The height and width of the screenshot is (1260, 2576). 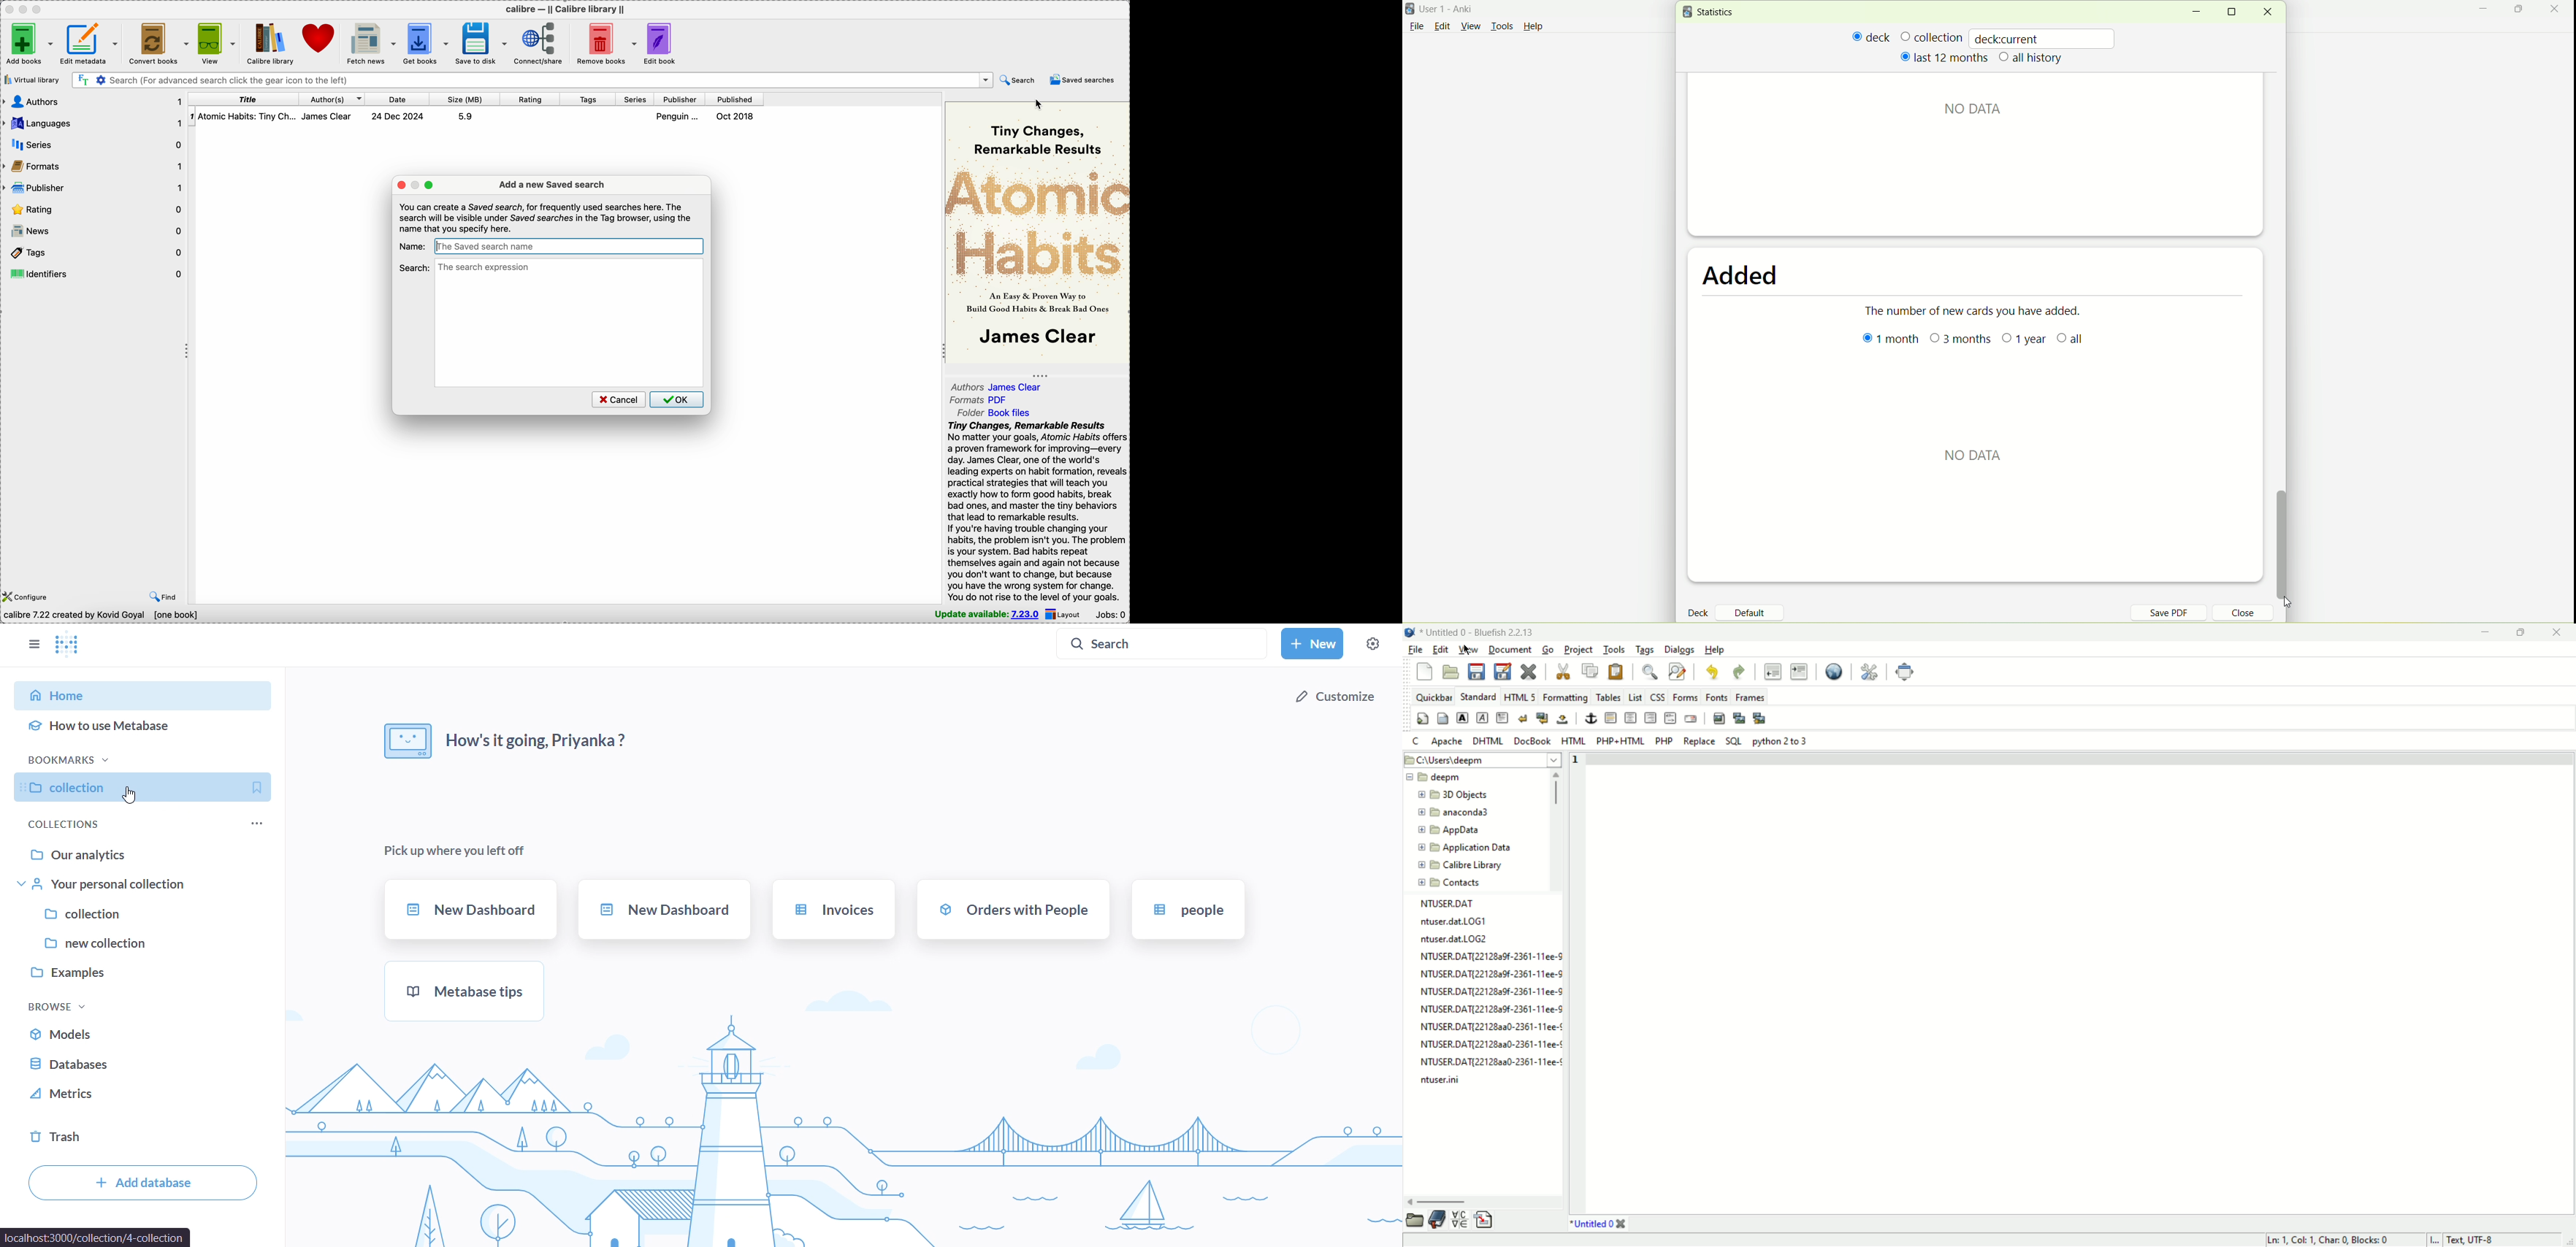 What do you see at coordinates (1534, 28) in the screenshot?
I see `Help` at bounding box center [1534, 28].